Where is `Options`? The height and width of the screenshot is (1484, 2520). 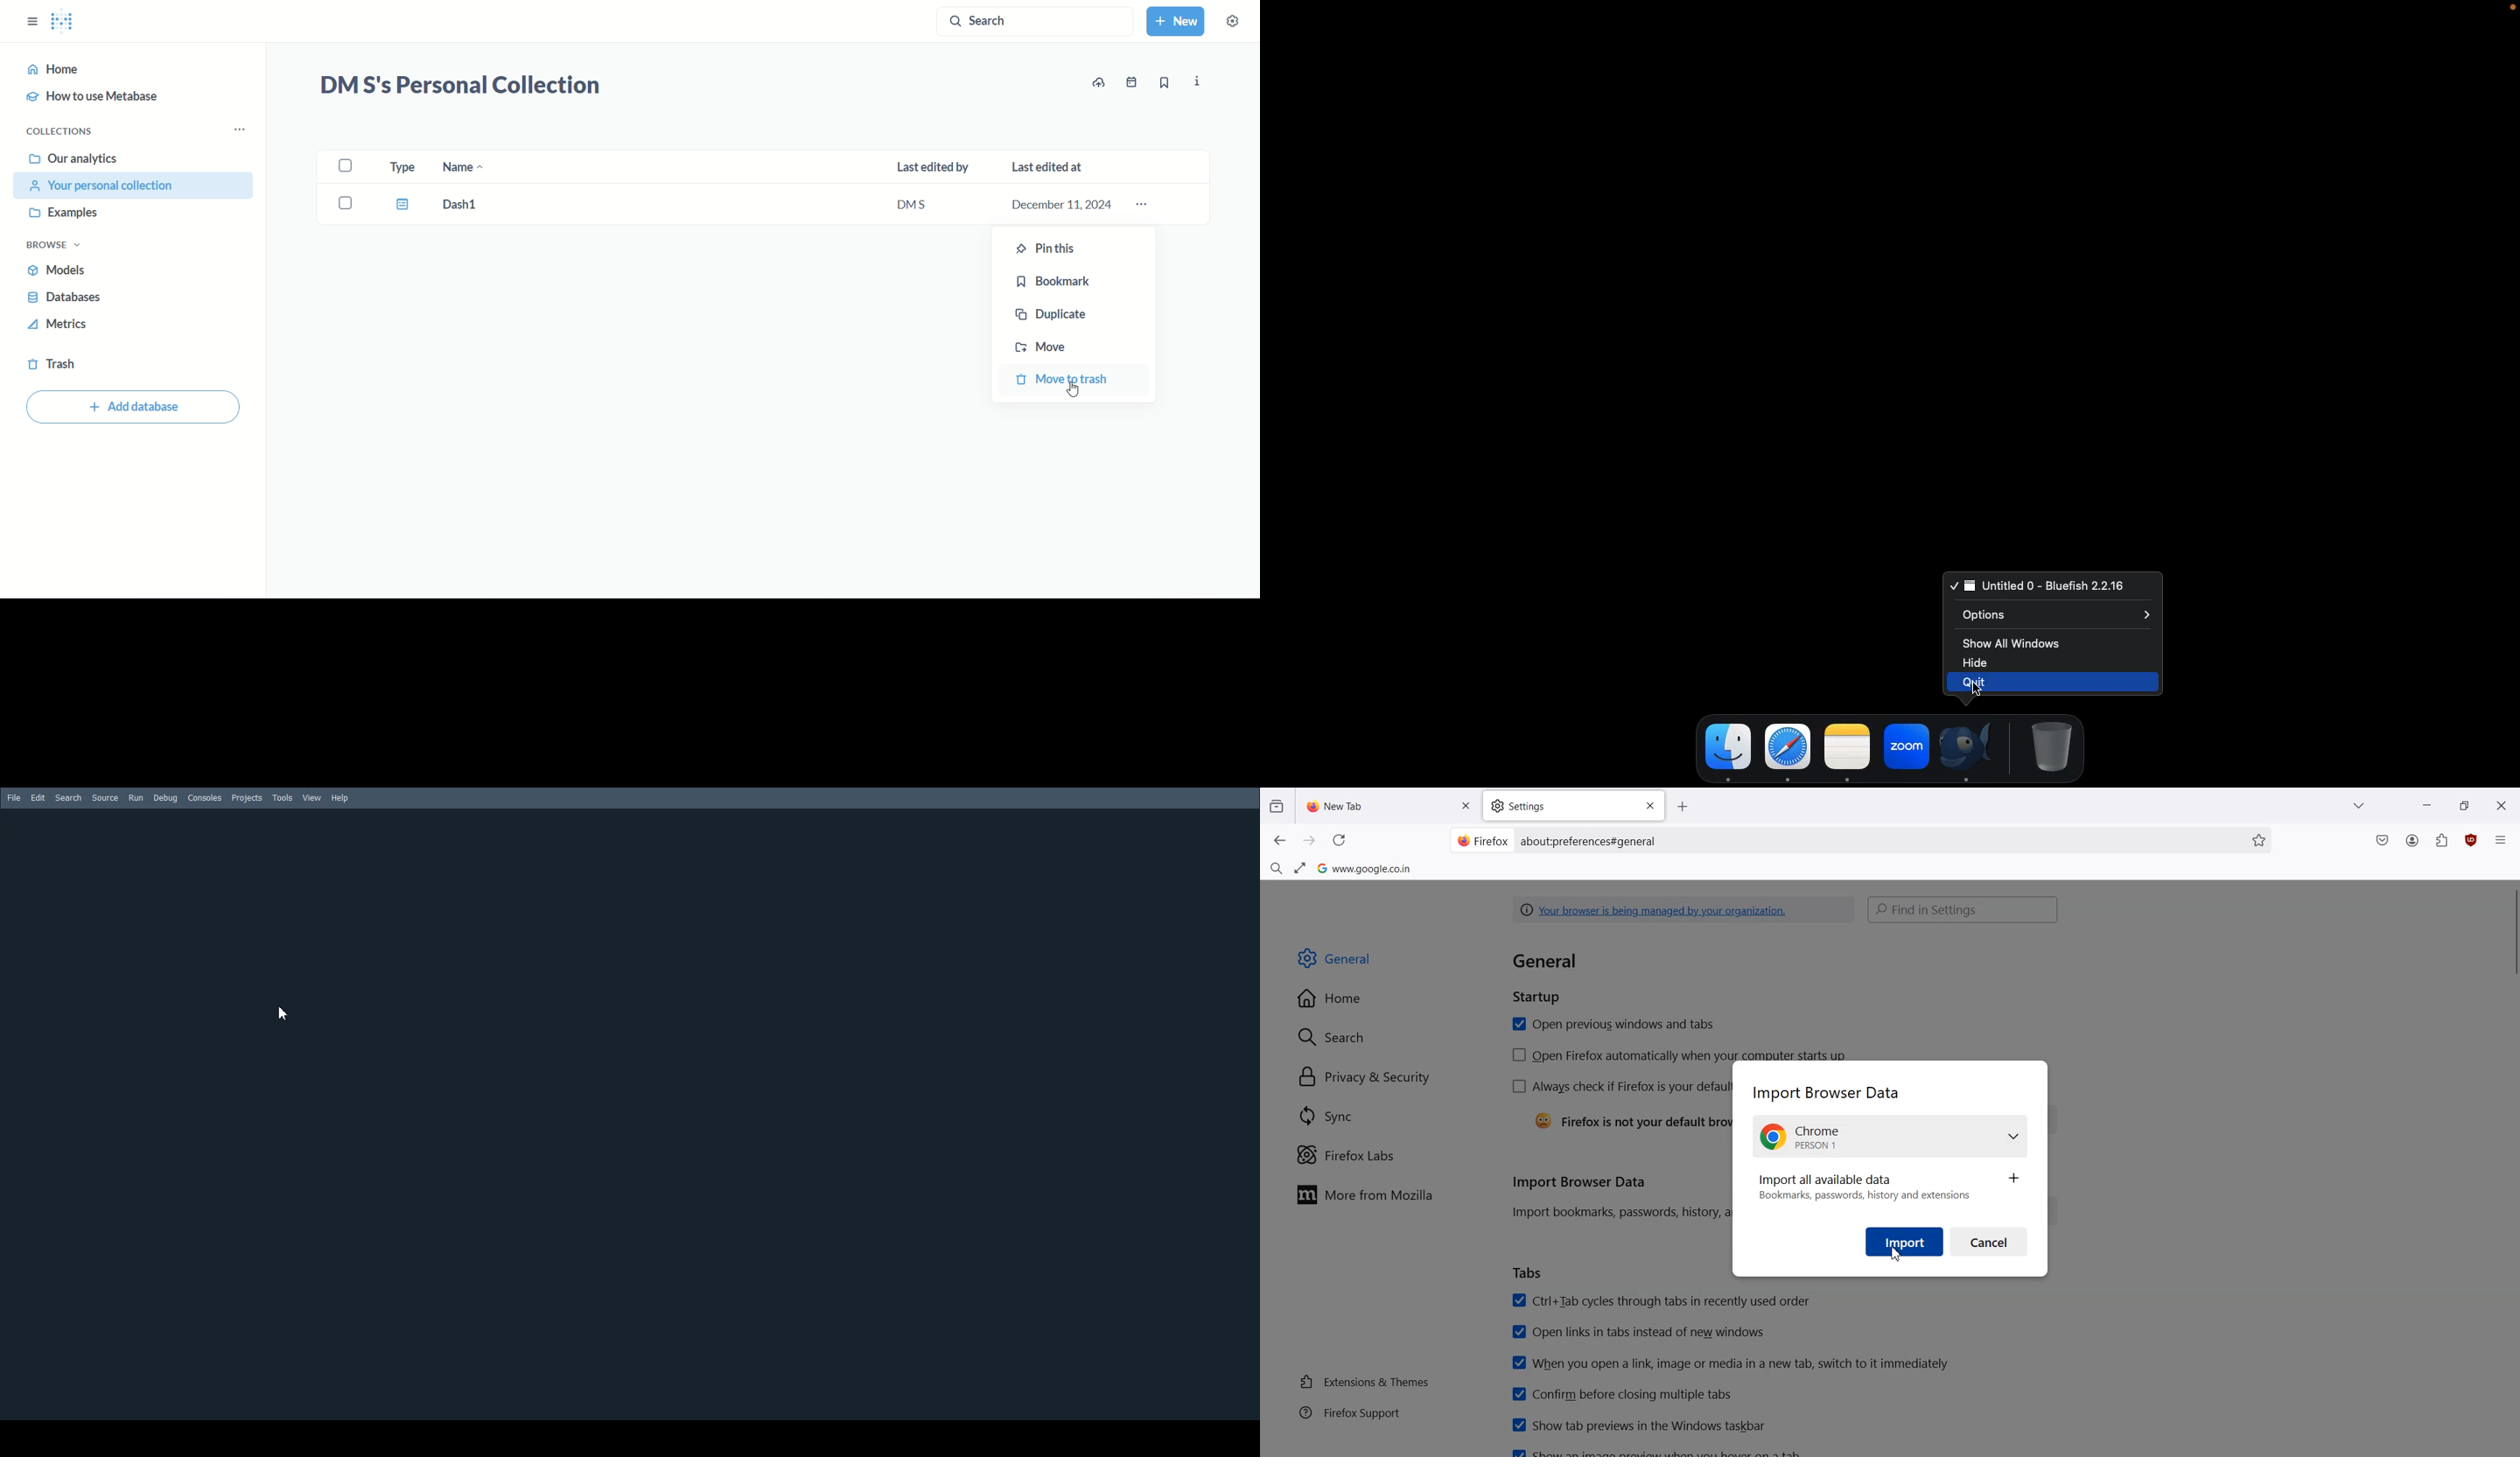
Options is located at coordinates (2059, 616).